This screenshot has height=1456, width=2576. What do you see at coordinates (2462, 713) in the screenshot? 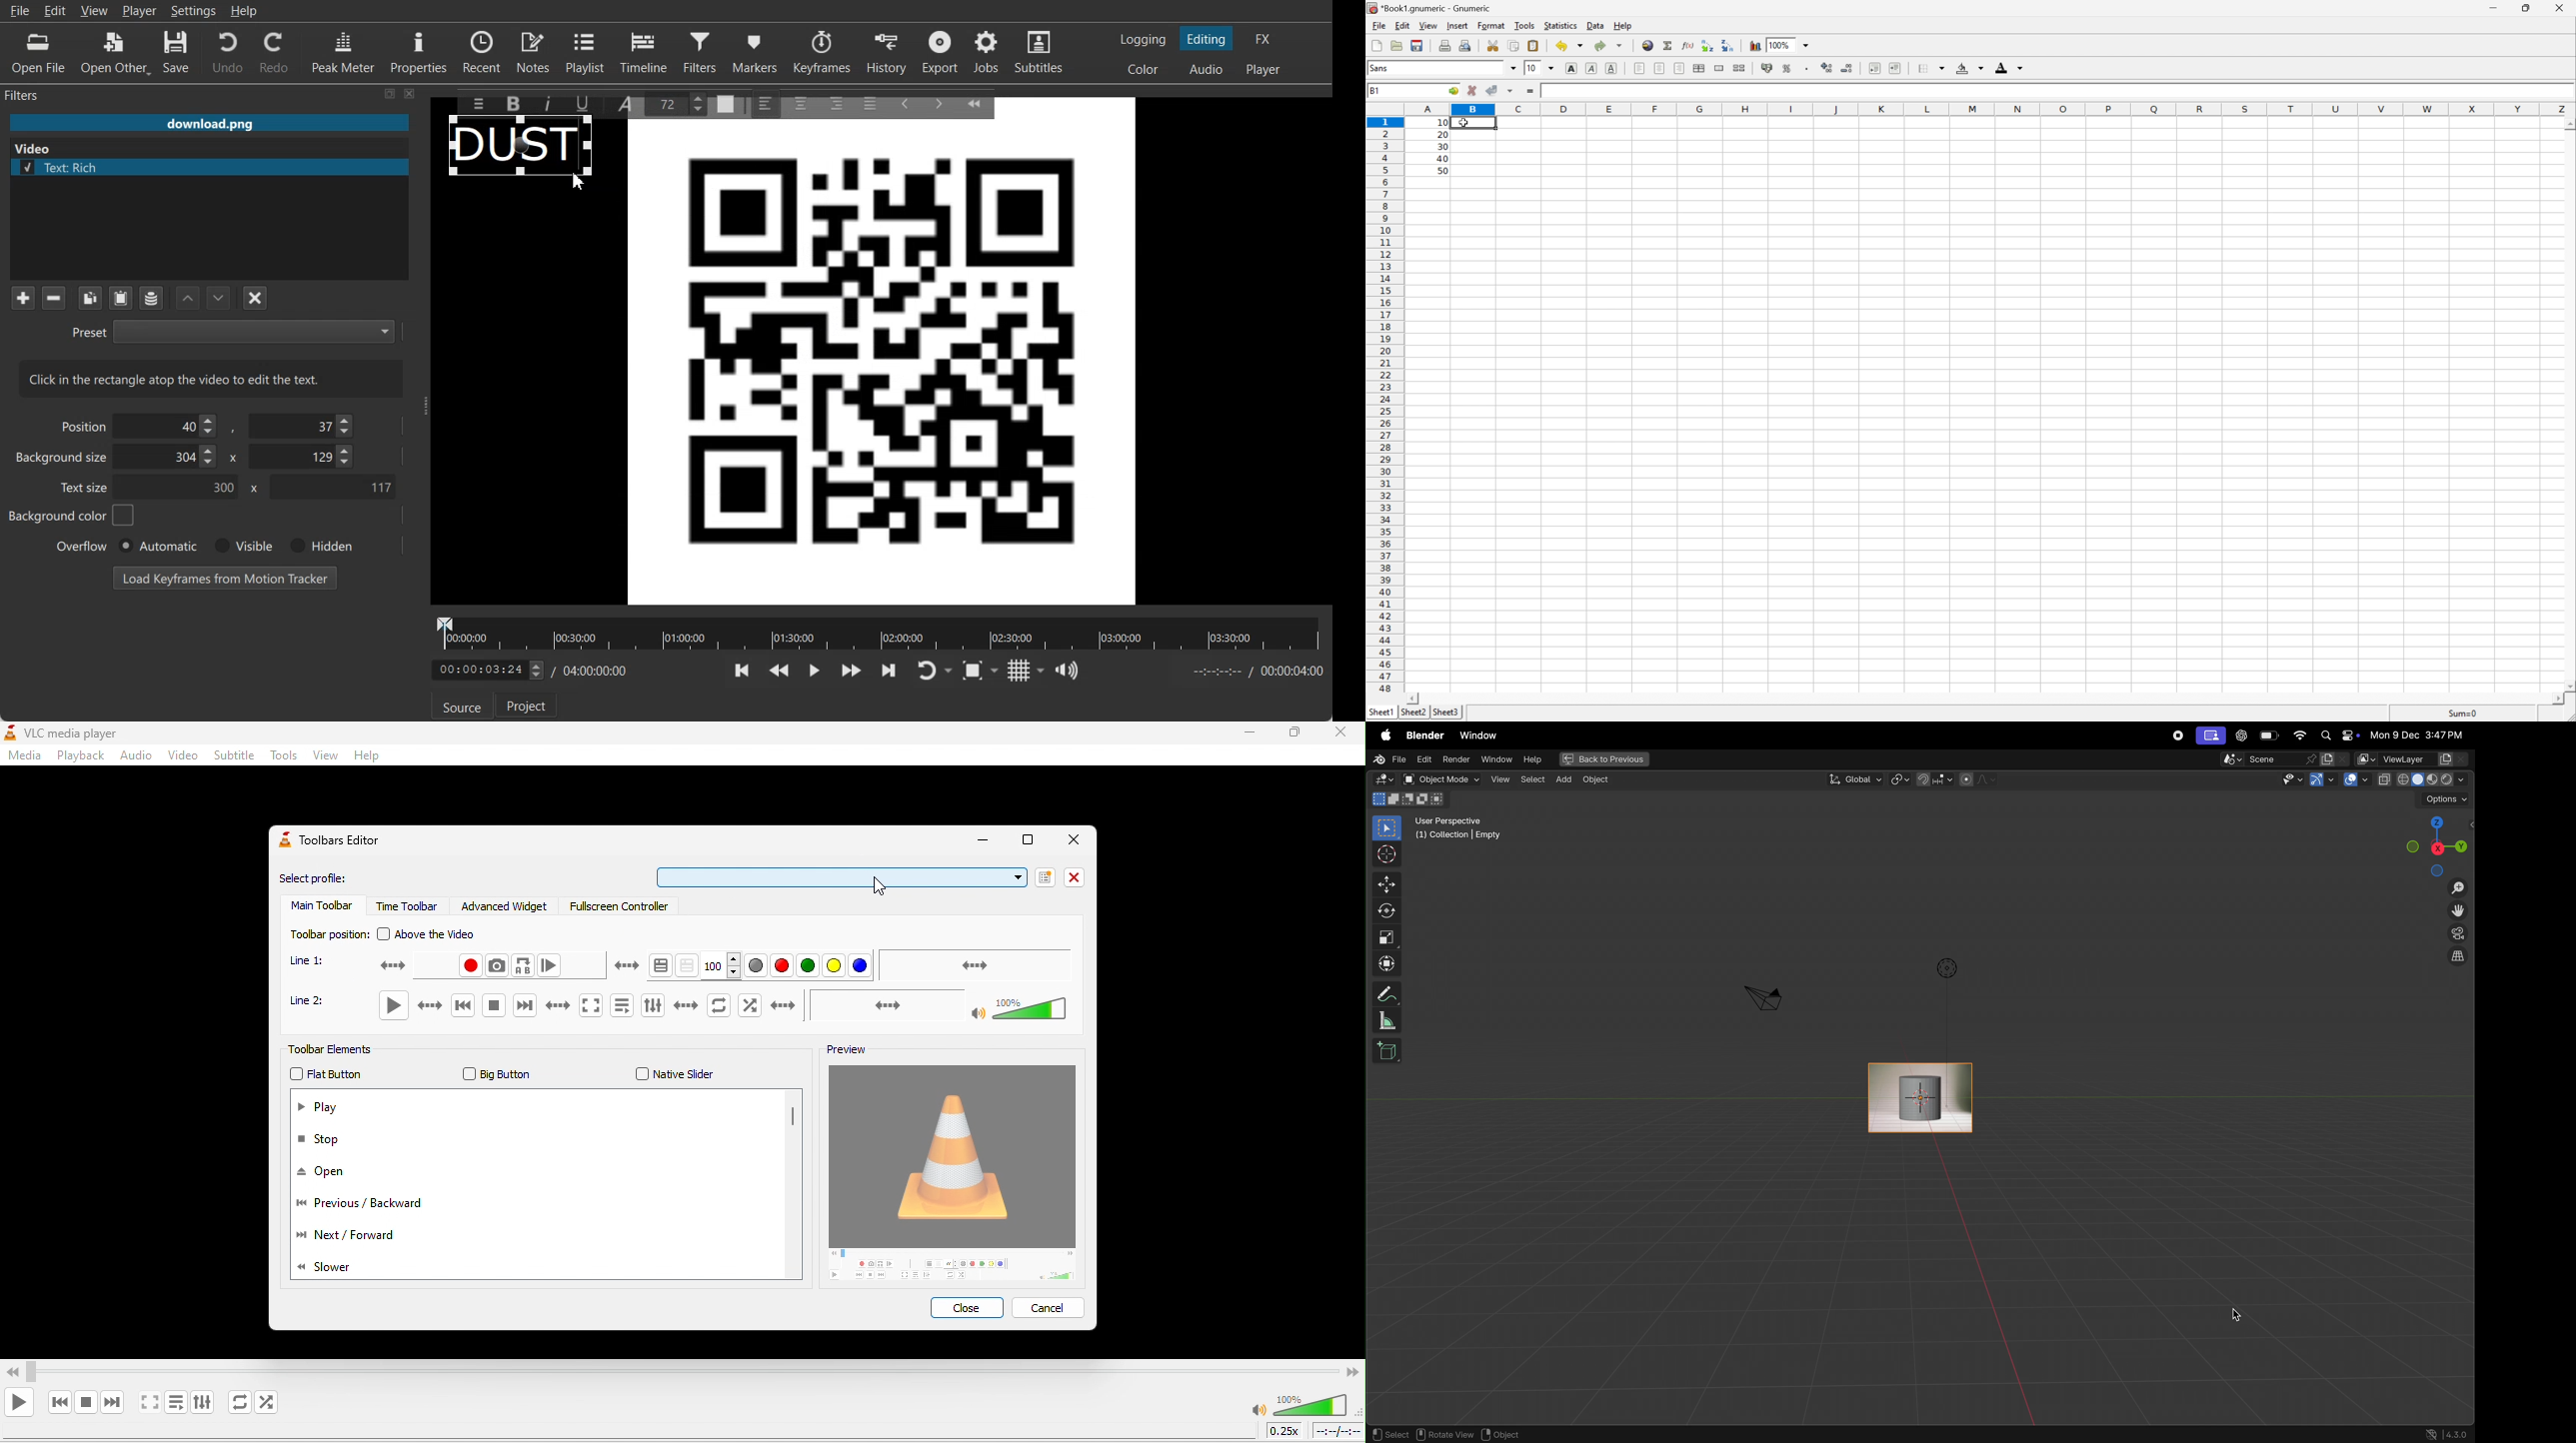
I see `Sum=10` at bounding box center [2462, 713].